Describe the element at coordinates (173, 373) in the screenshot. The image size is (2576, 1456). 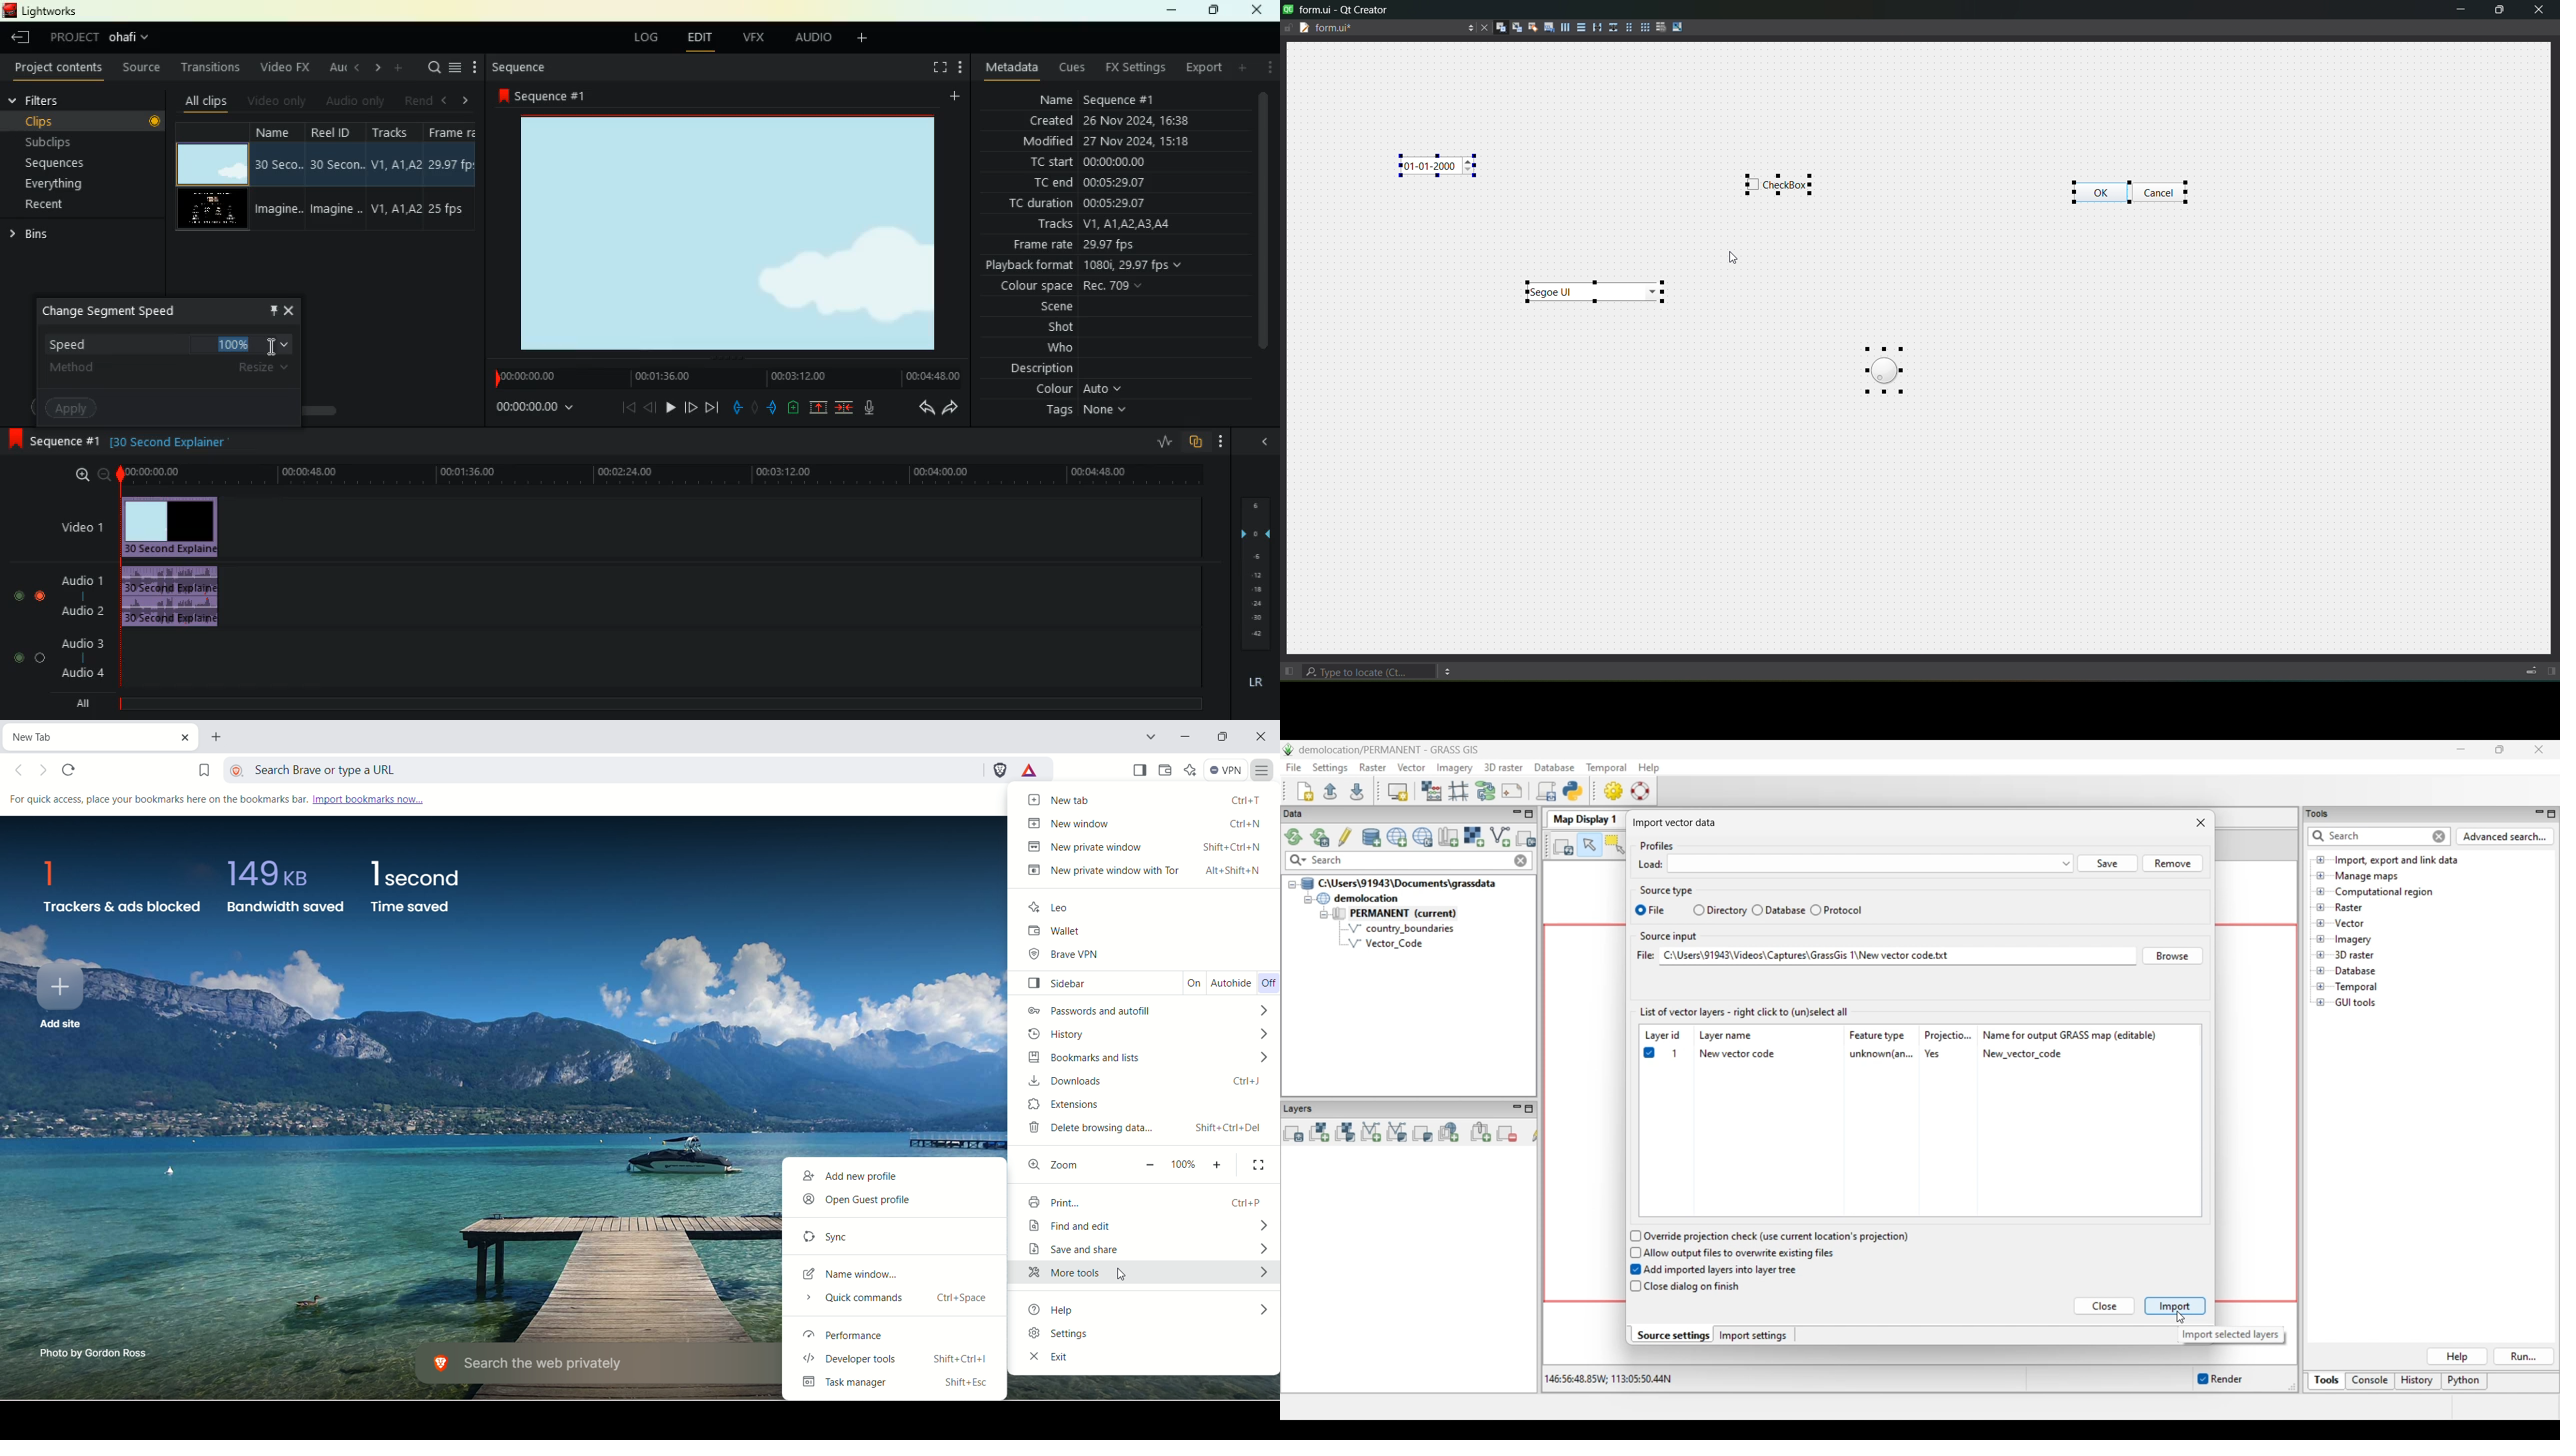
I see `method` at that location.